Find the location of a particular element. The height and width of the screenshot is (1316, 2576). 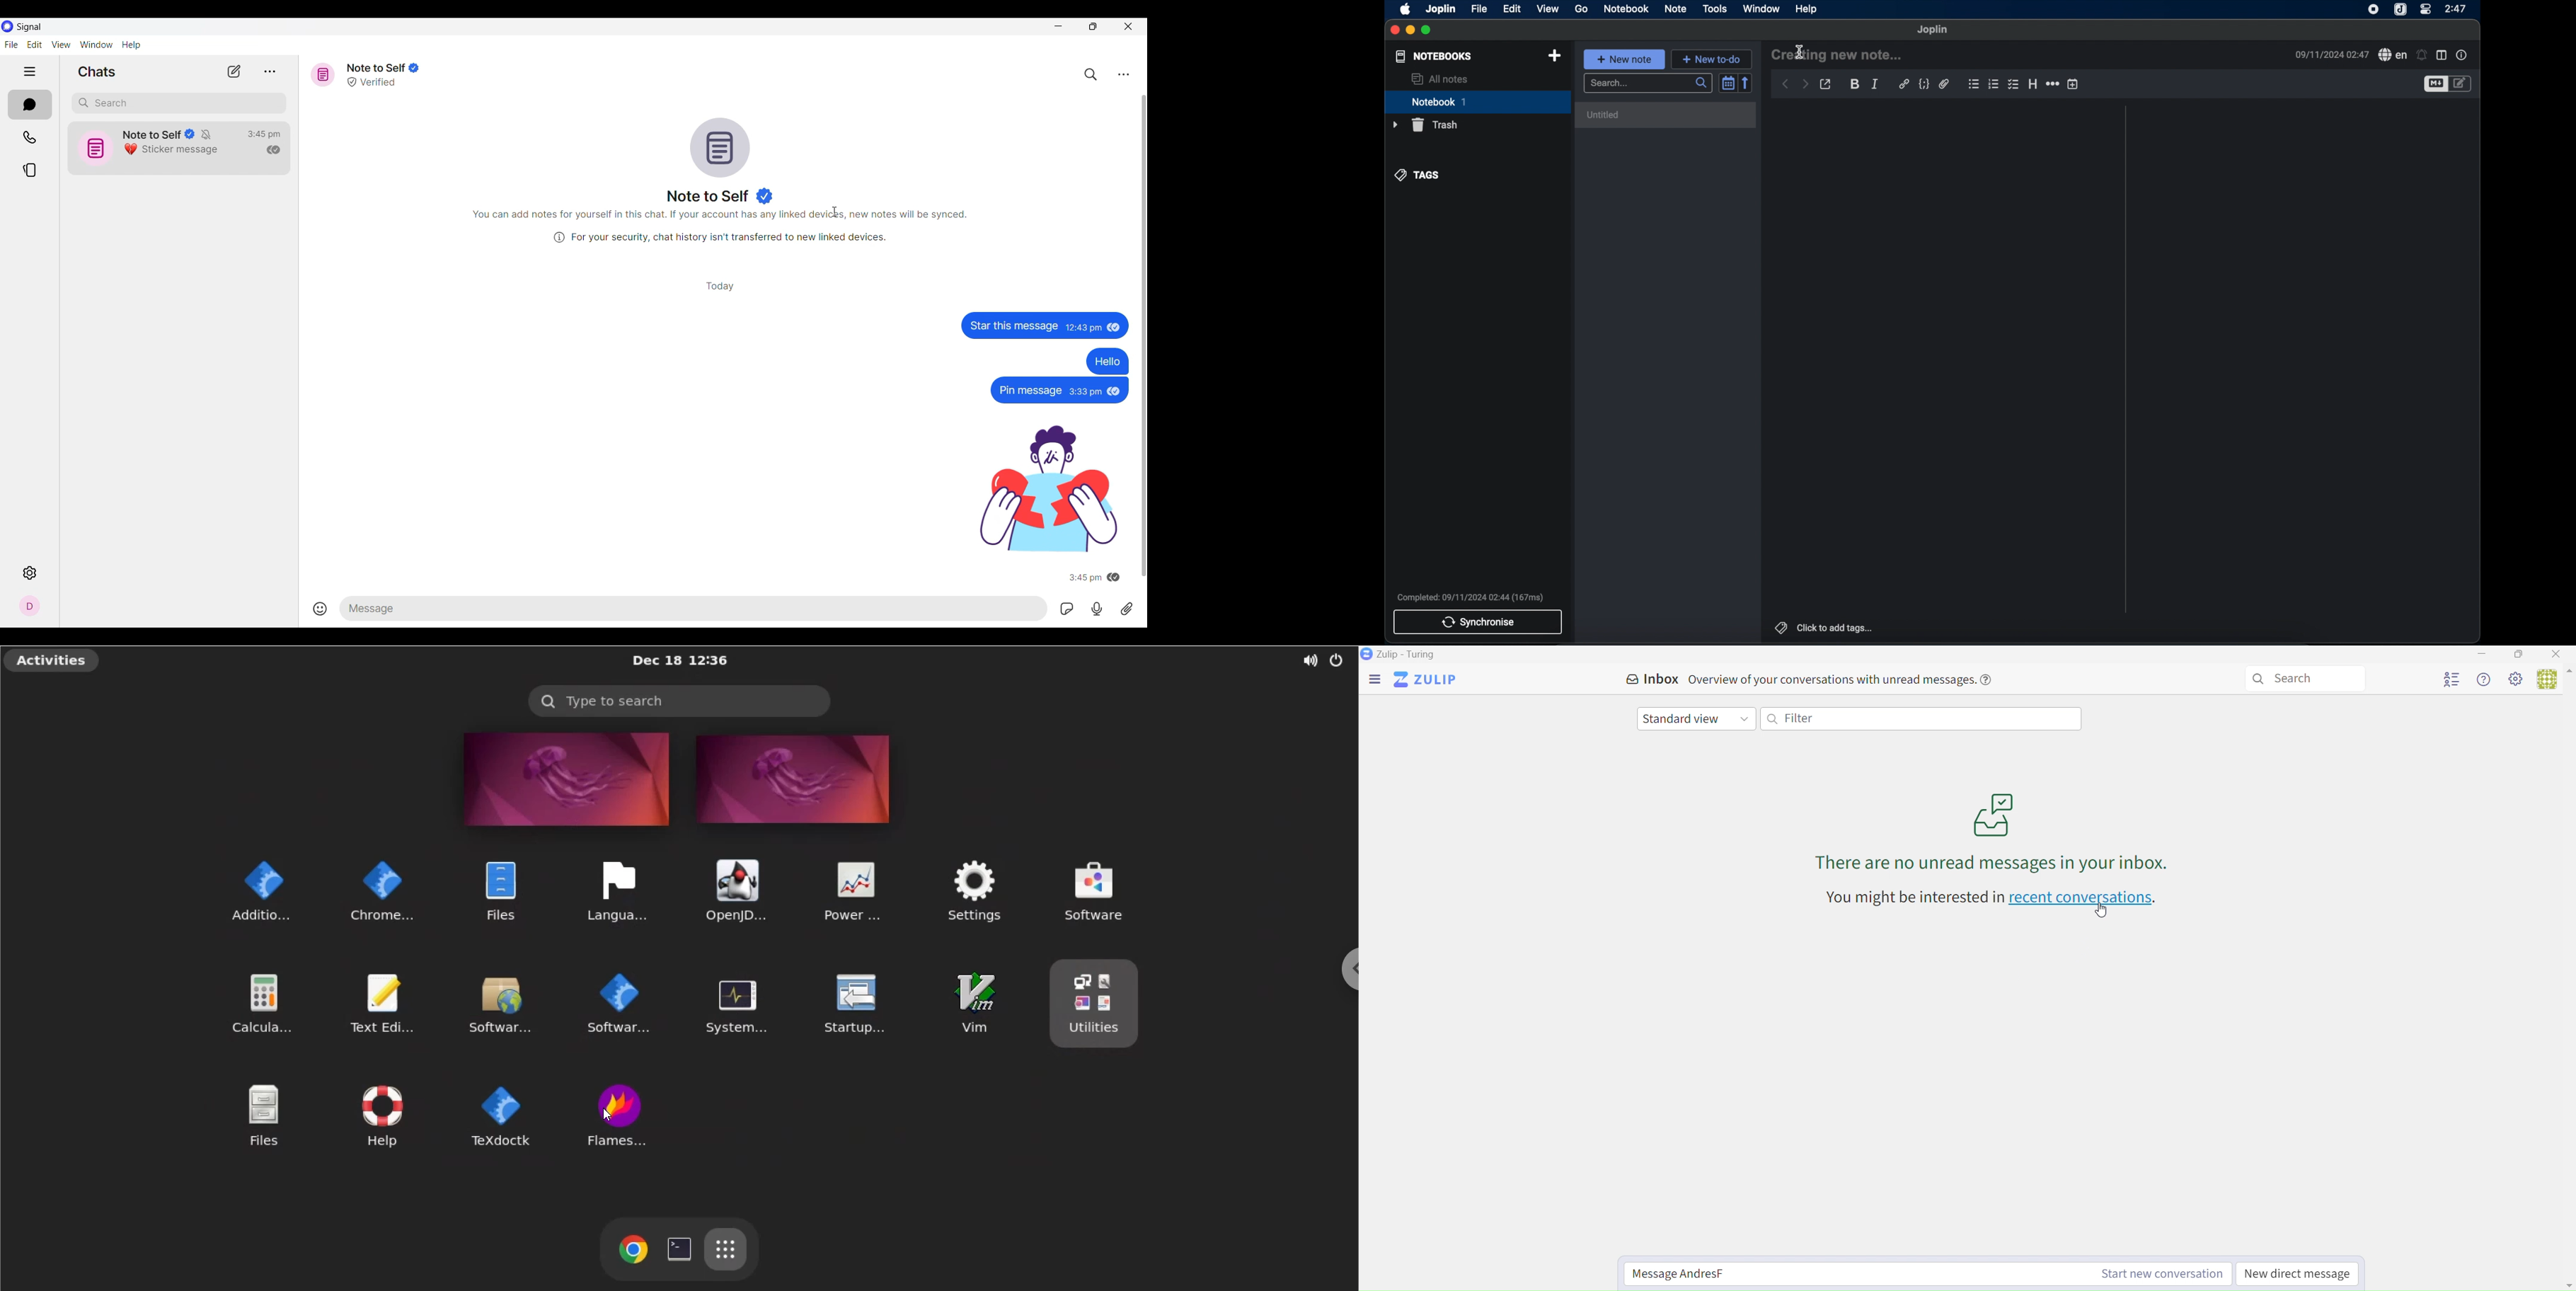

set alarm is located at coordinates (2421, 55).